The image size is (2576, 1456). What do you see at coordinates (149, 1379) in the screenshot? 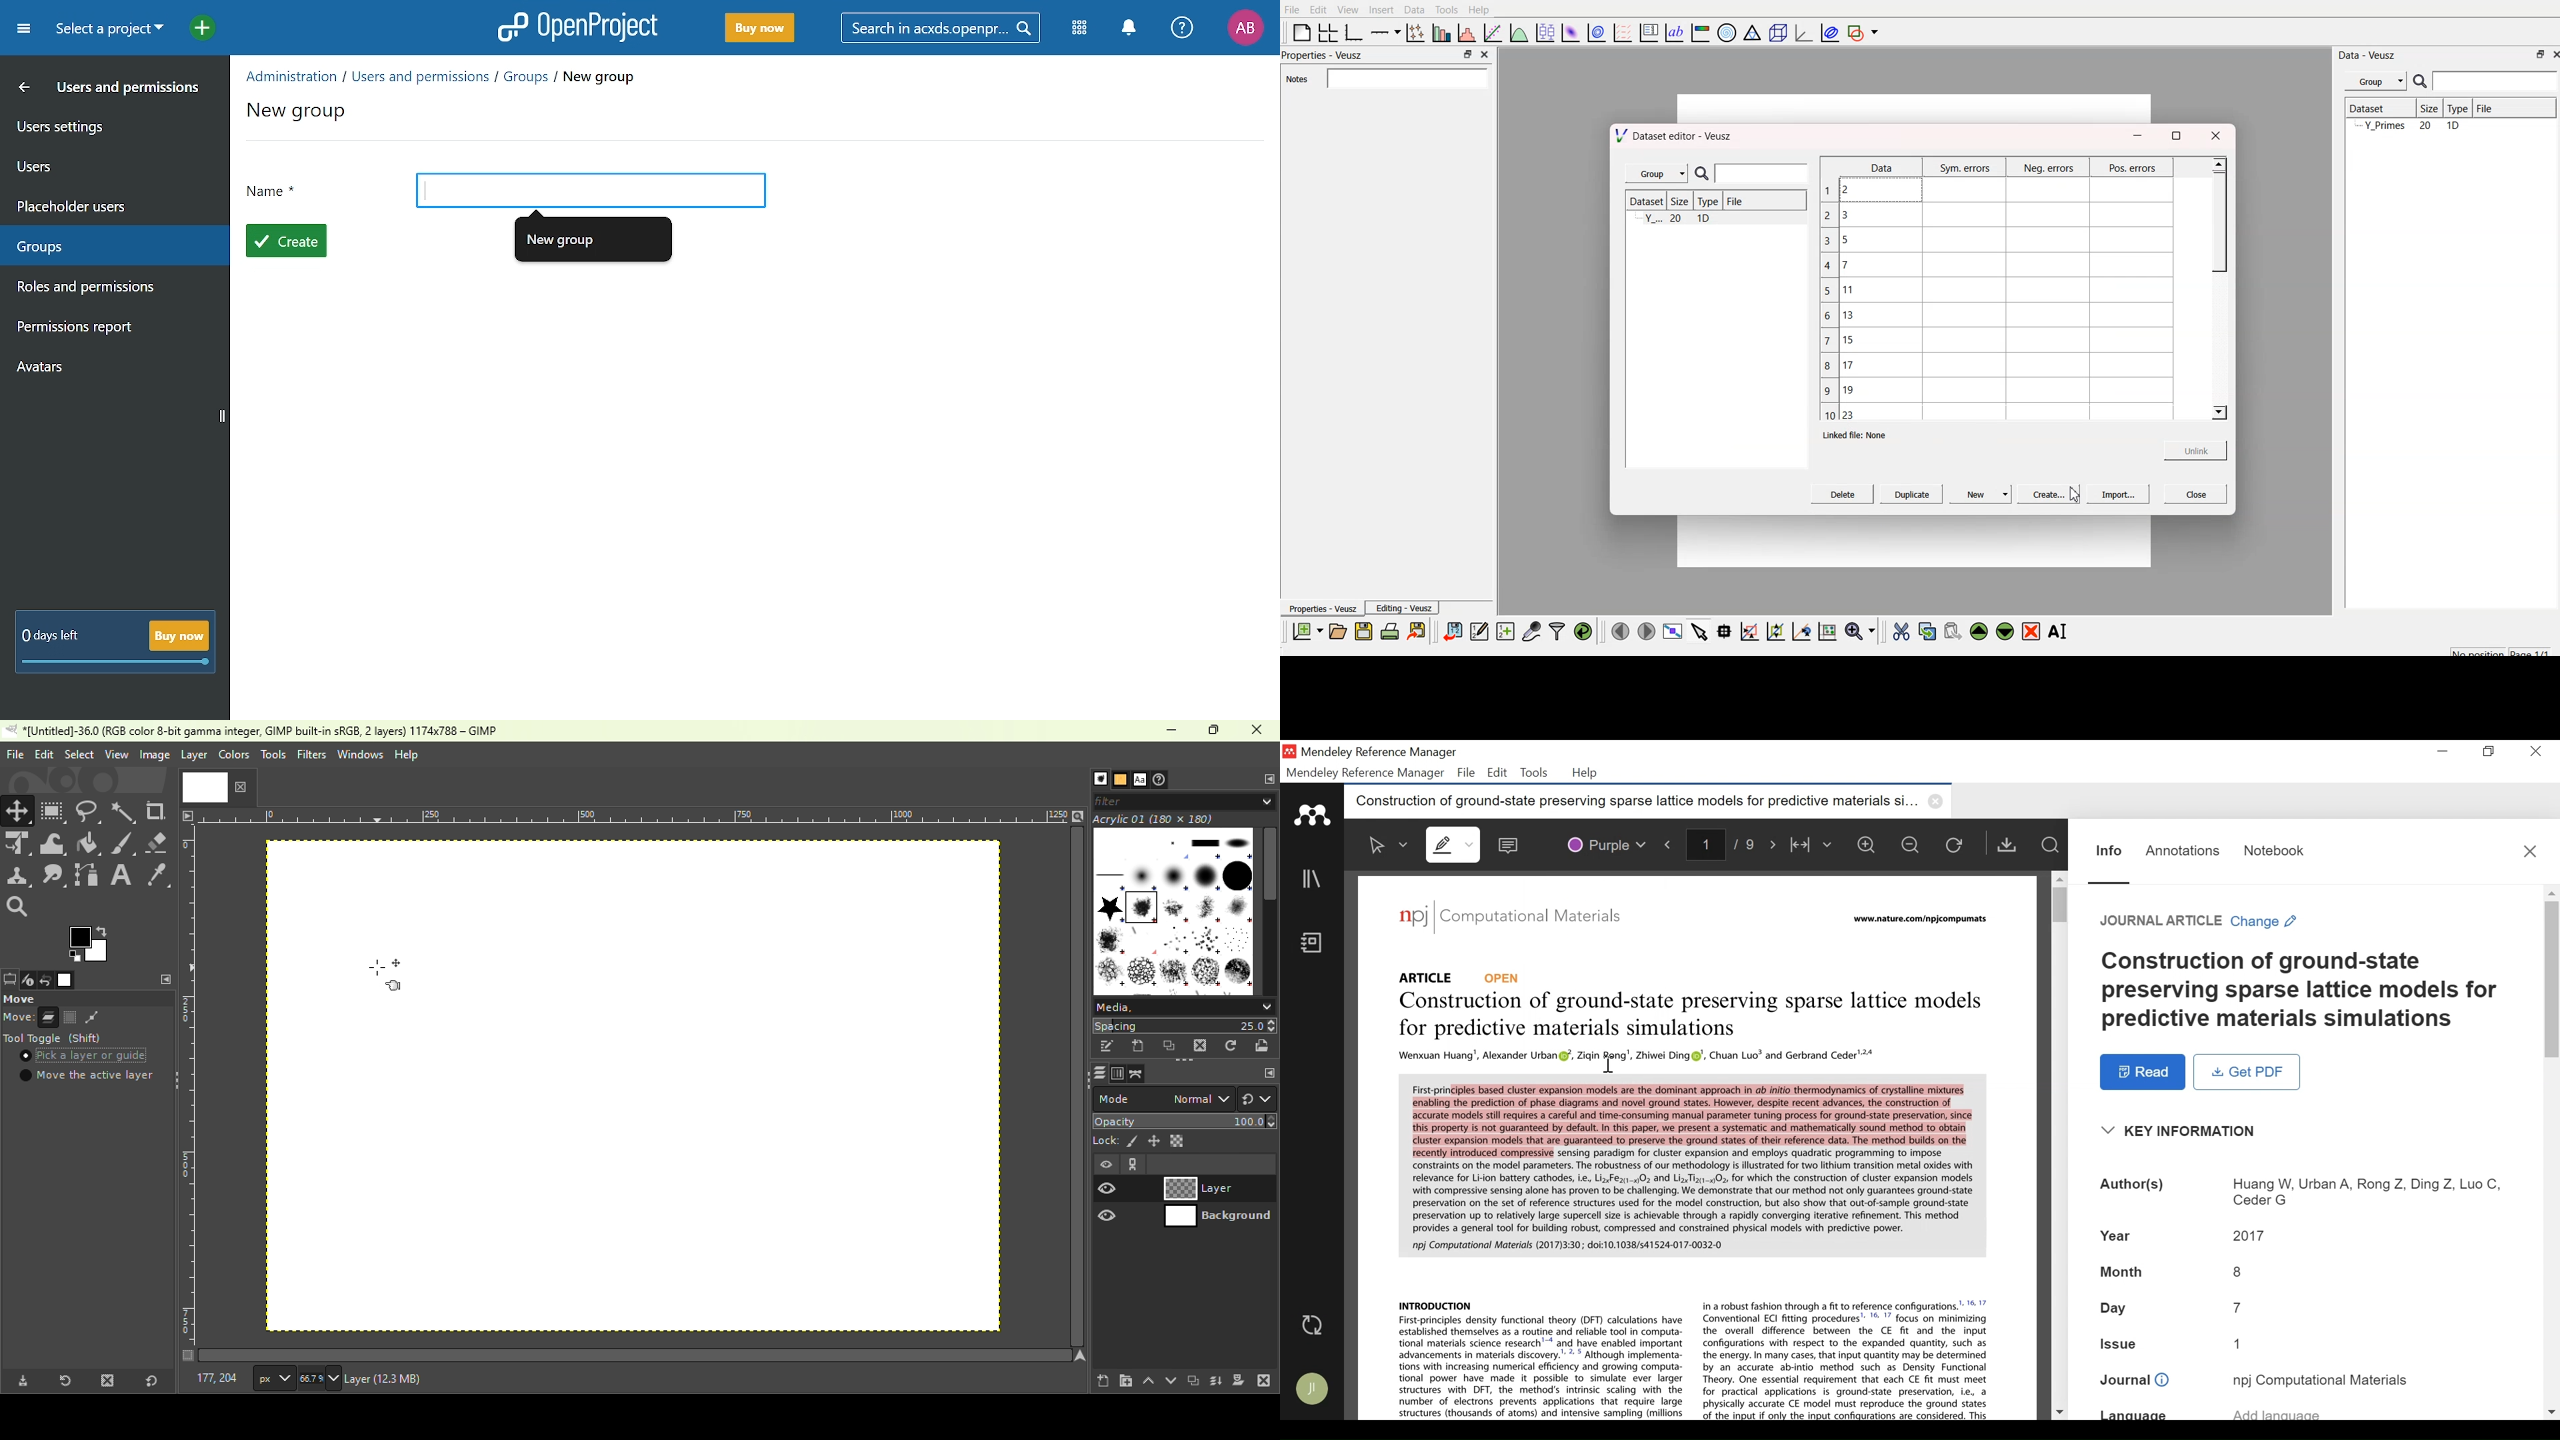
I see `Reset to default values` at bounding box center [149, 1379].